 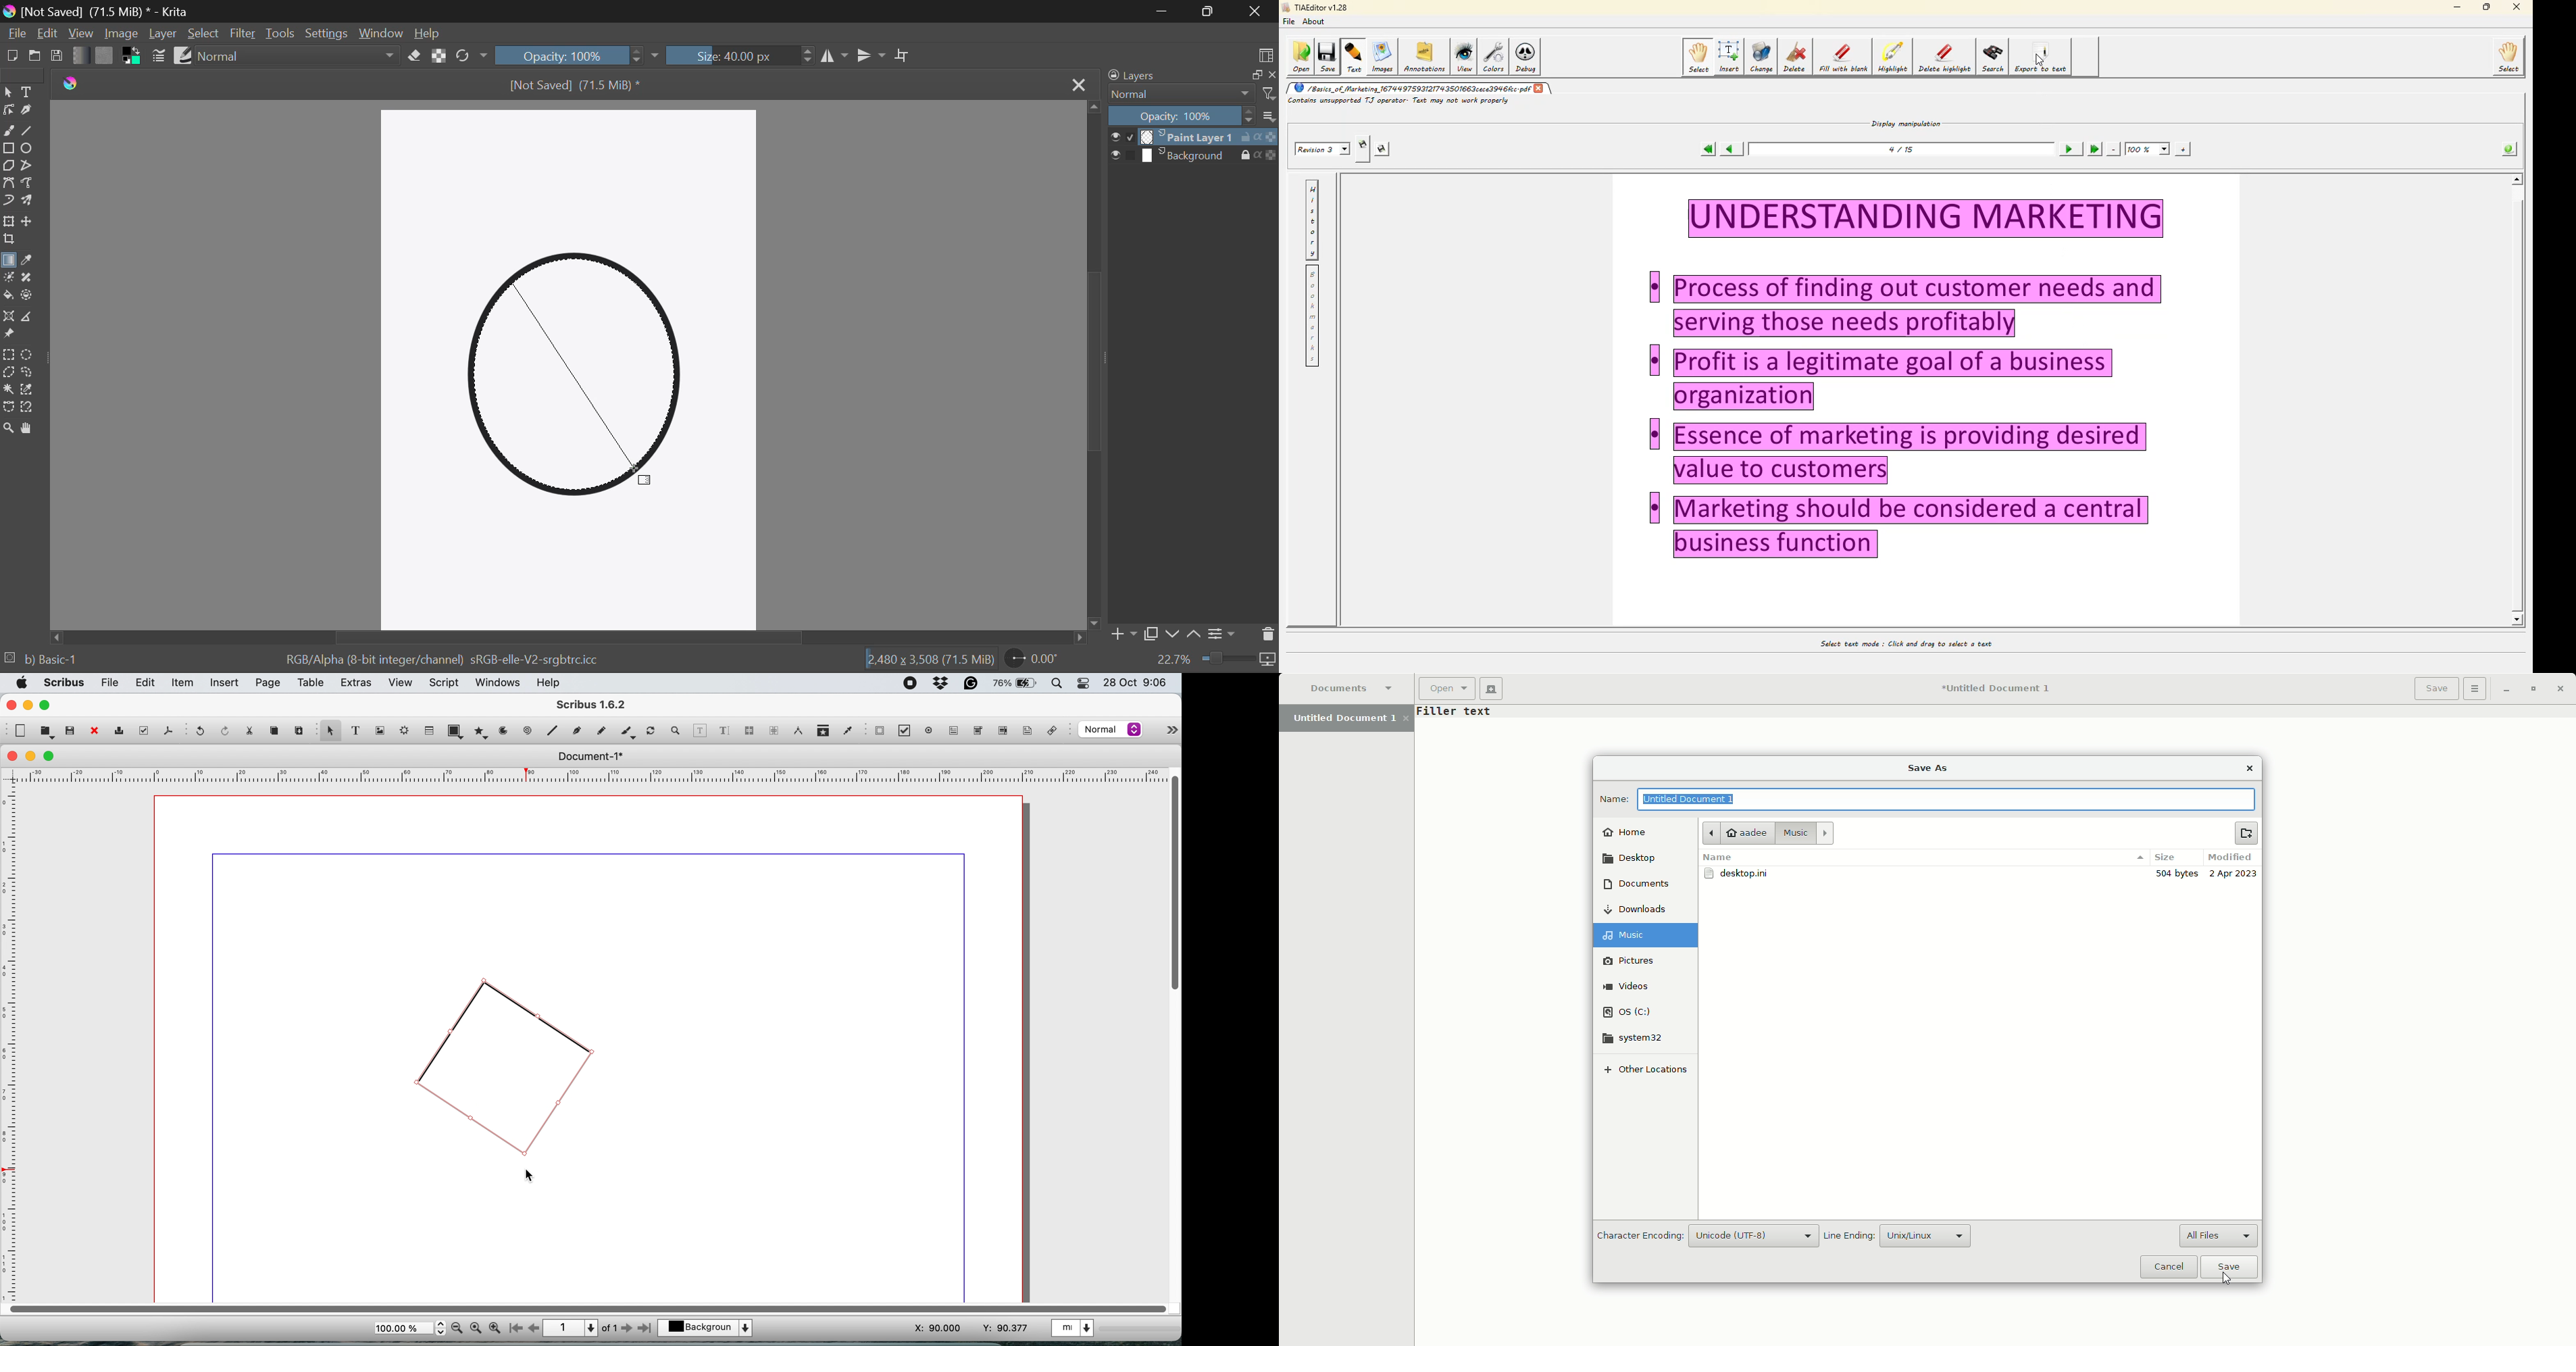 I want to click on icon, so click(x=1270, y=662).